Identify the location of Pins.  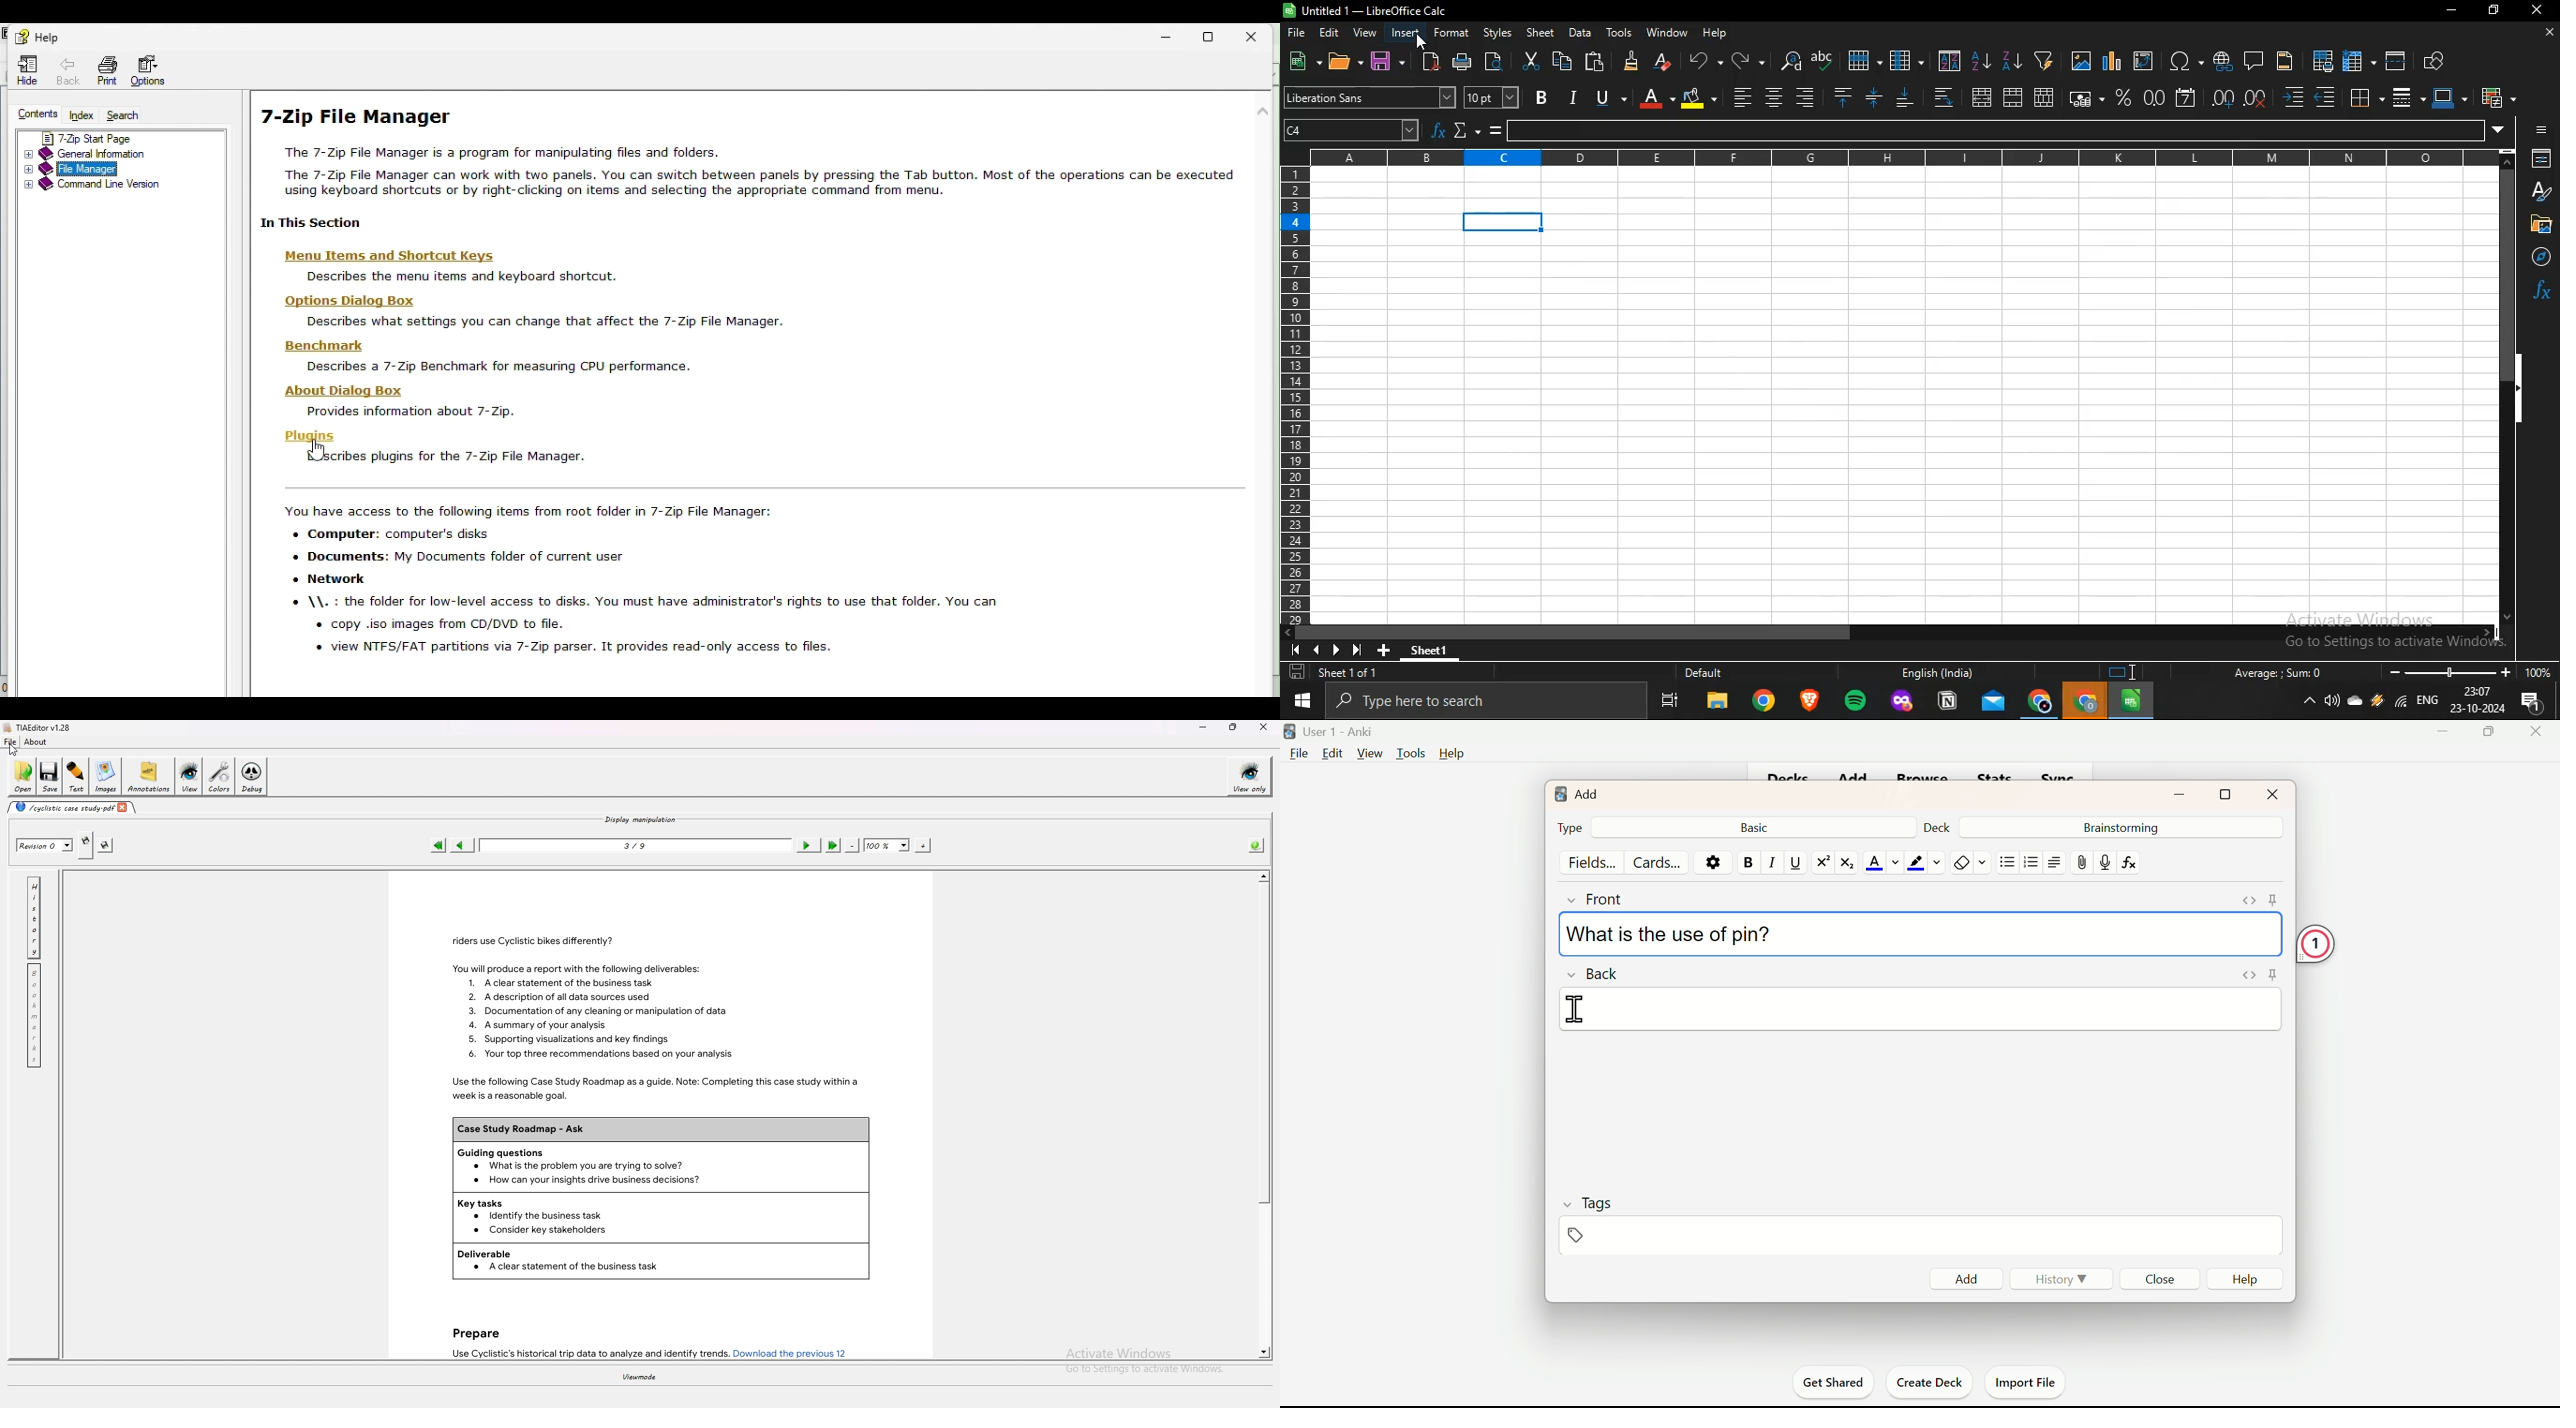
(2255, 975).